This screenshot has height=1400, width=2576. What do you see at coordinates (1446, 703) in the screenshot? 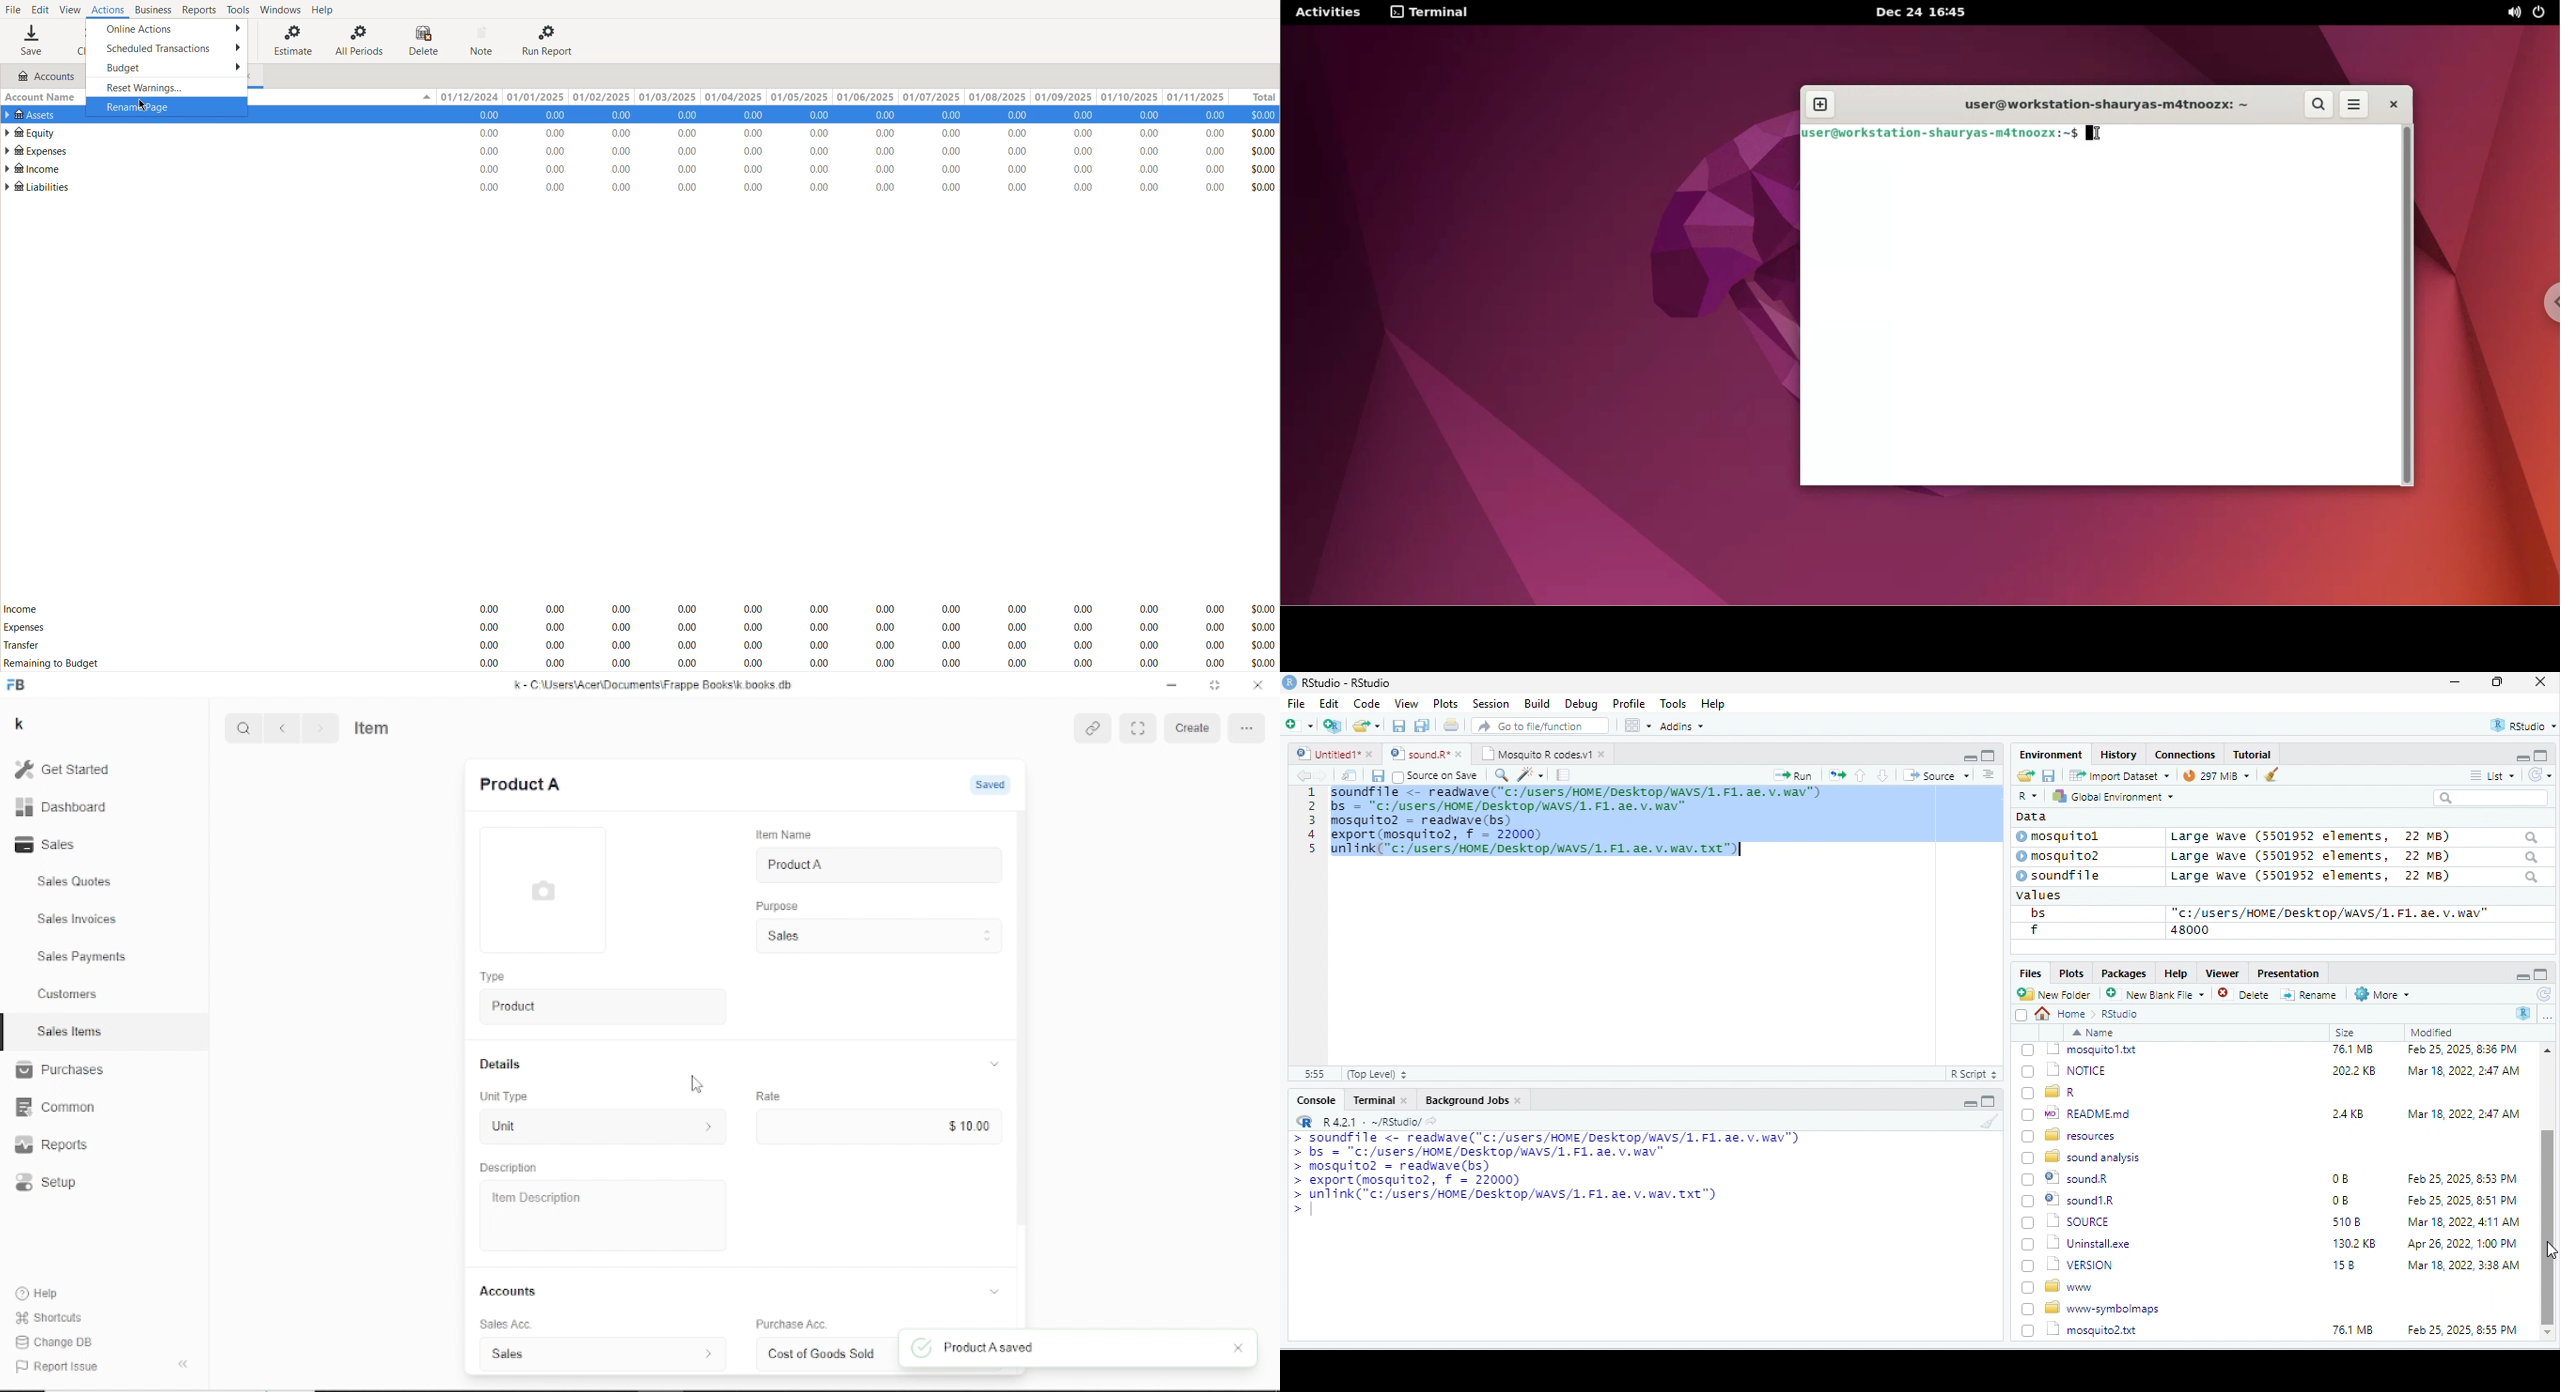
I see `Plots` at bounding box center [1446, 703].